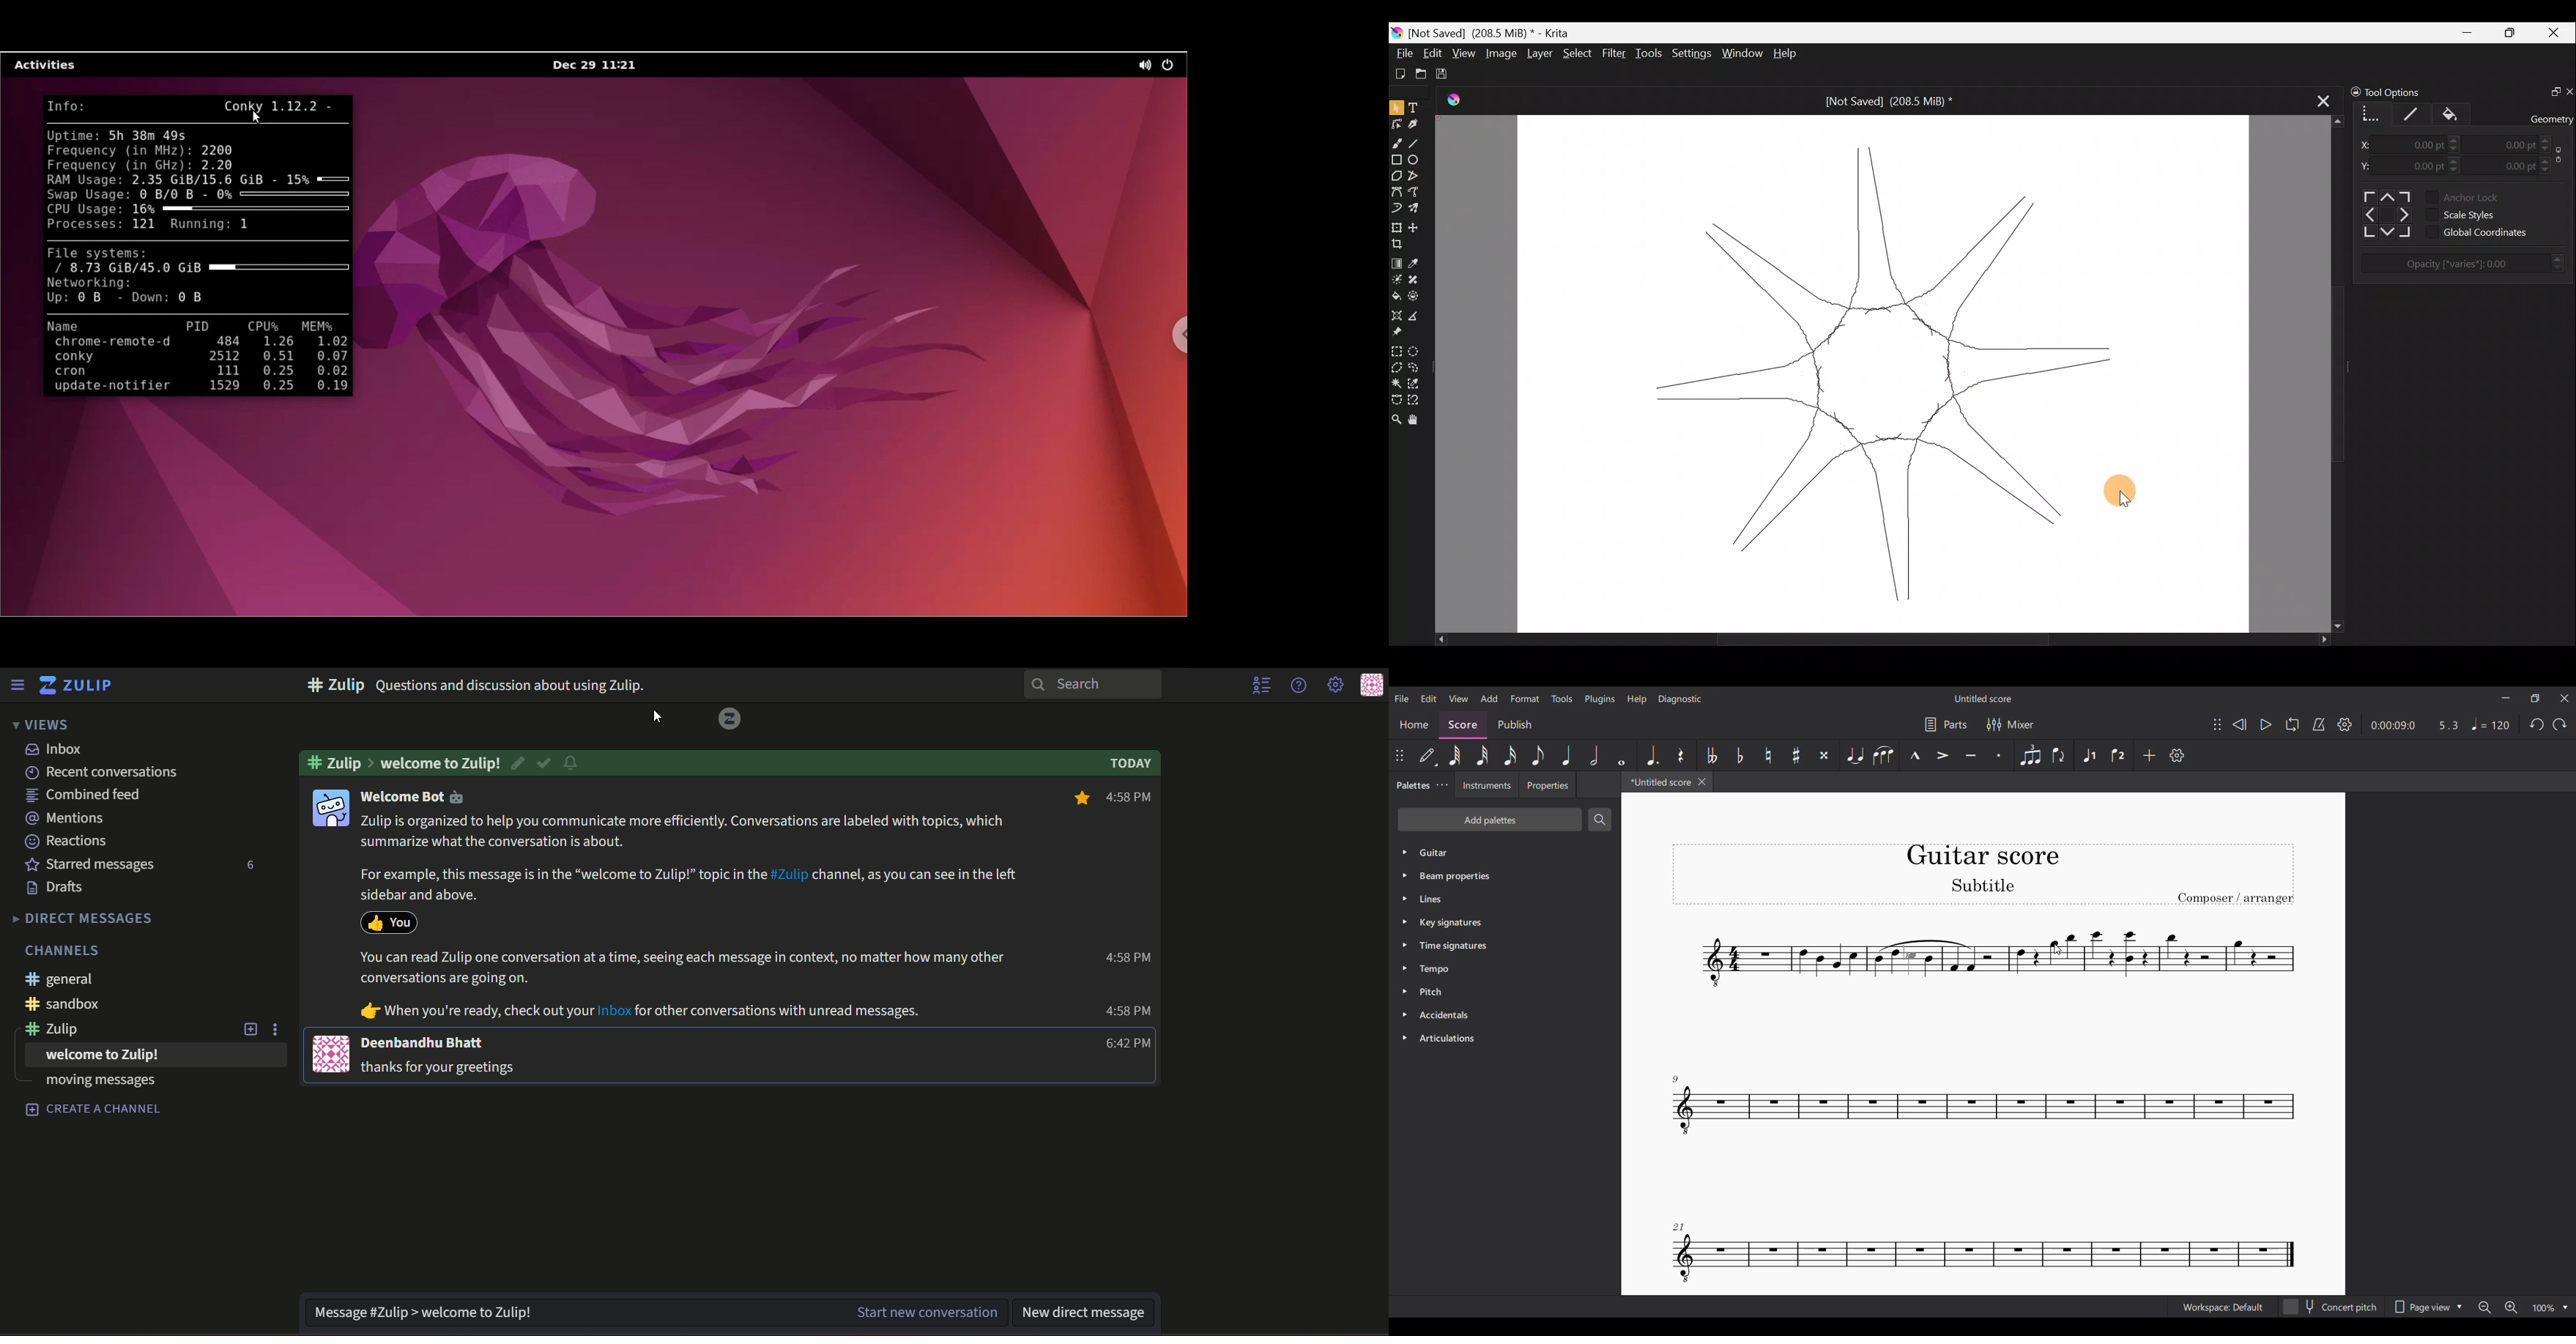 The image size is (2576, 1344). I want to click on Fill a contiguous area of color with color, so click(1396, 296).